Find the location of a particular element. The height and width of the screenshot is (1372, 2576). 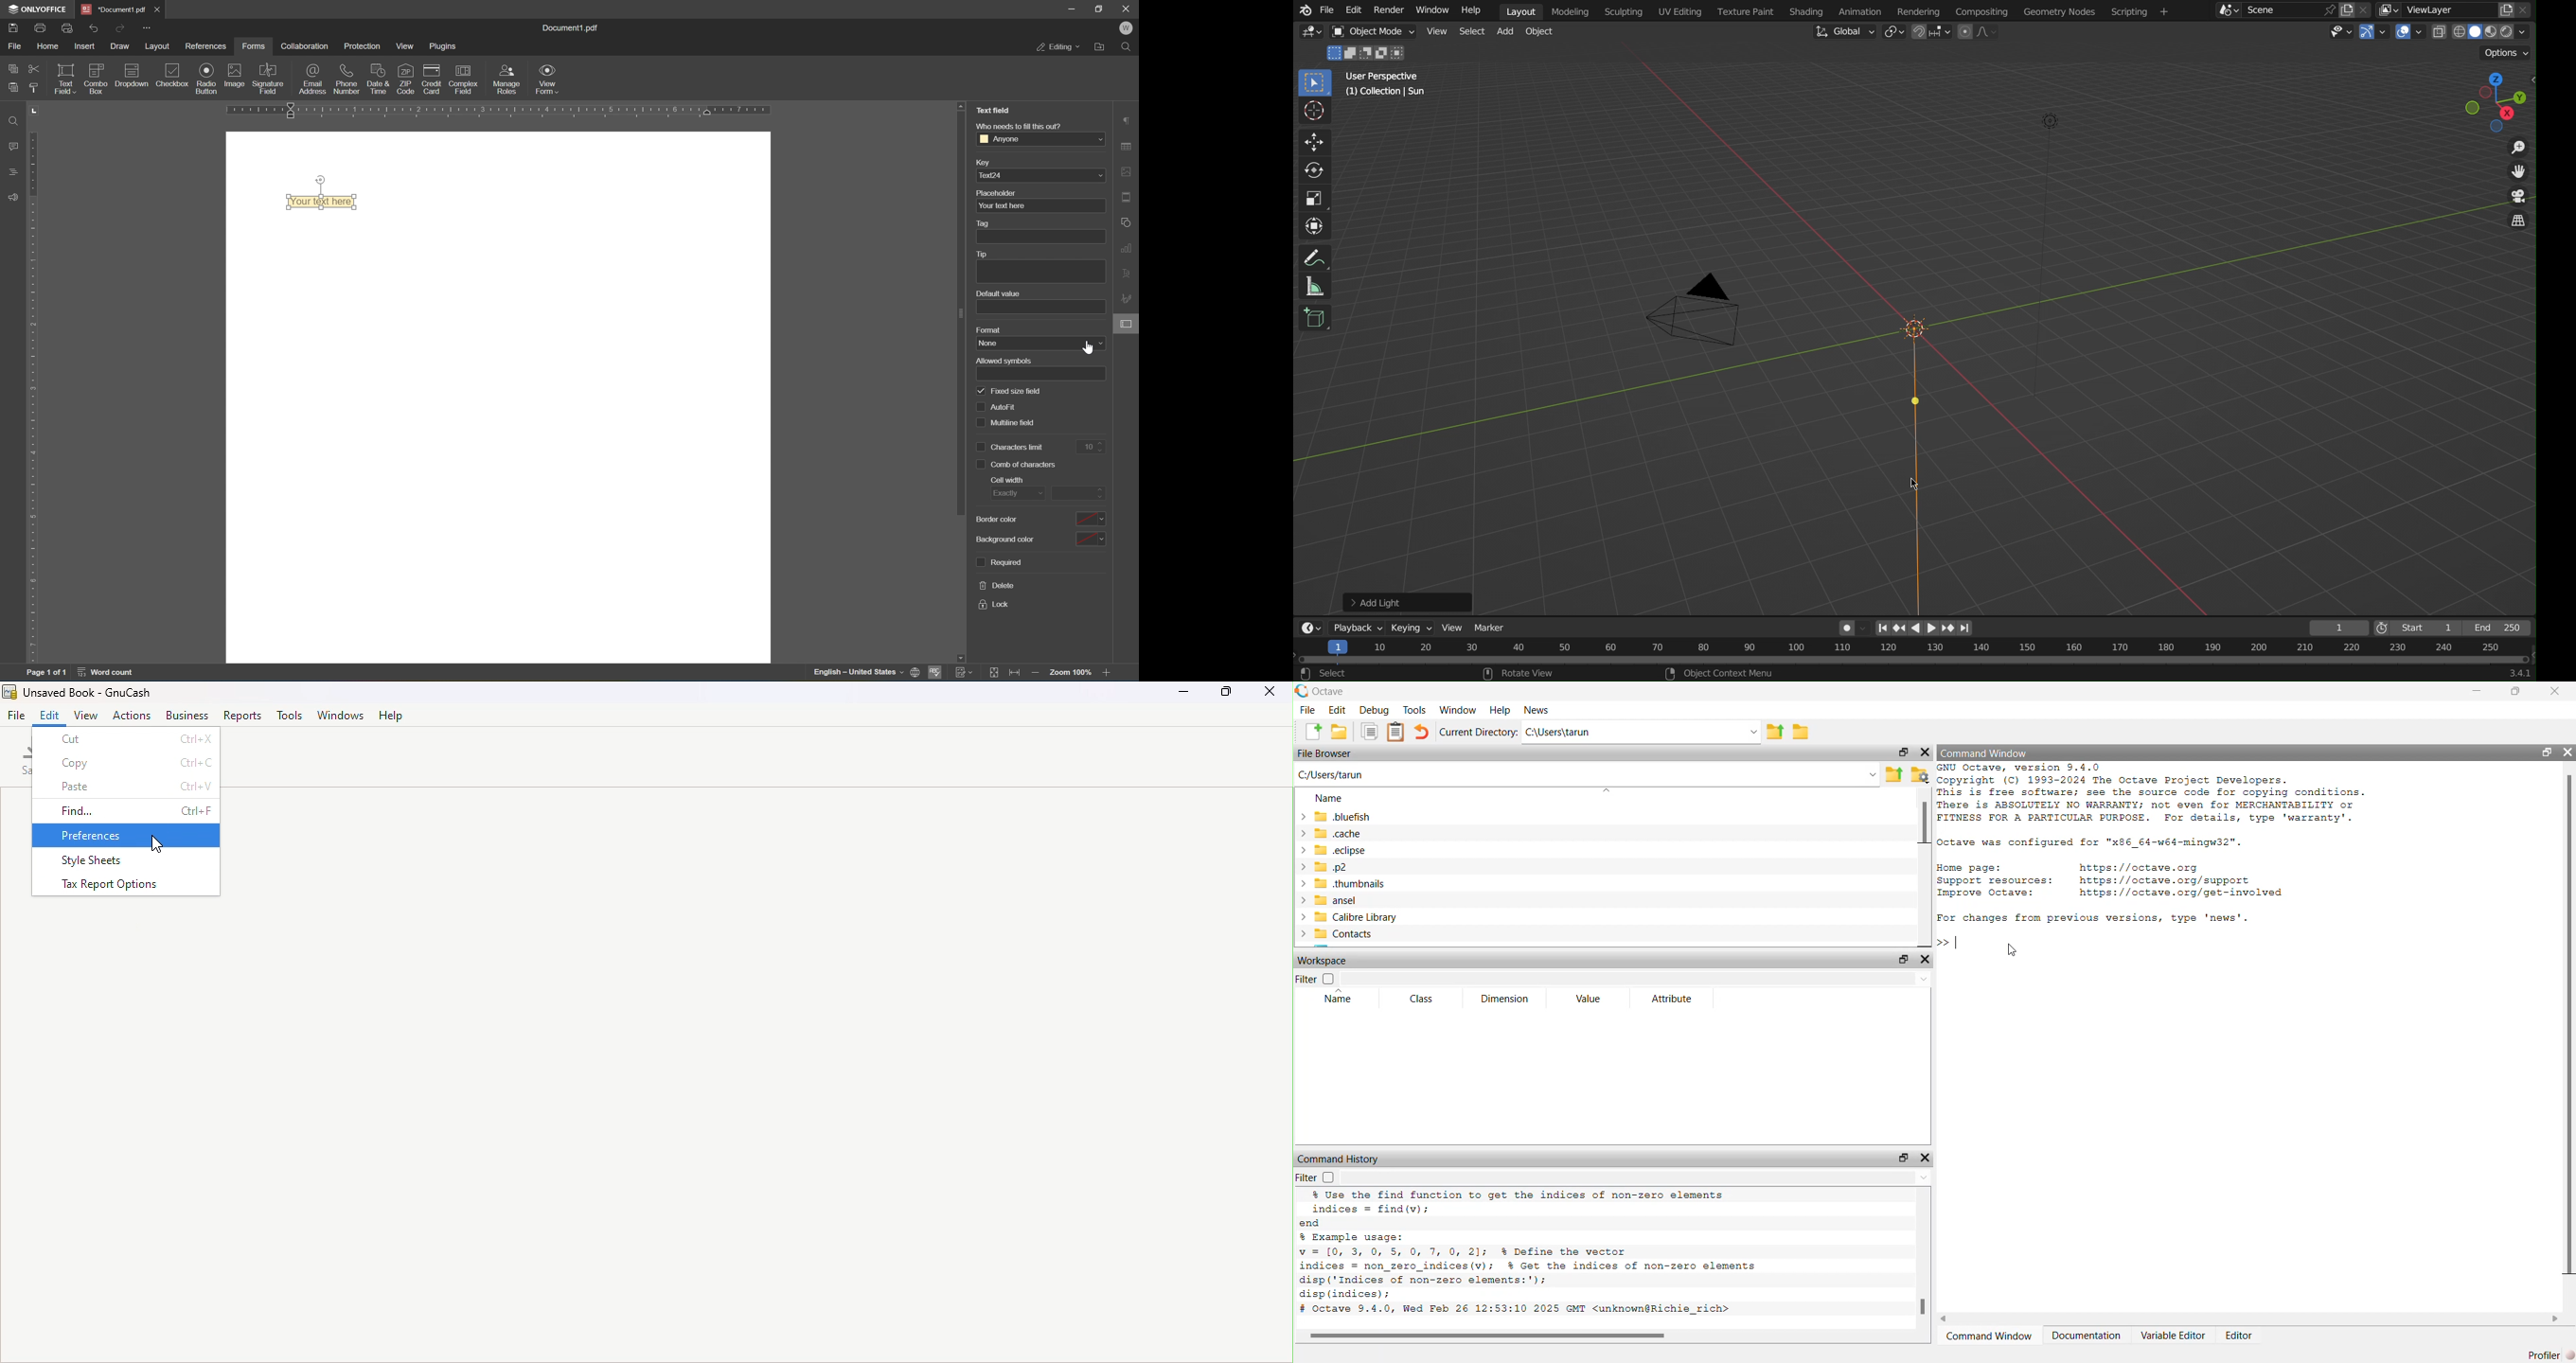

Edit is located at coordinates (1337, 710).